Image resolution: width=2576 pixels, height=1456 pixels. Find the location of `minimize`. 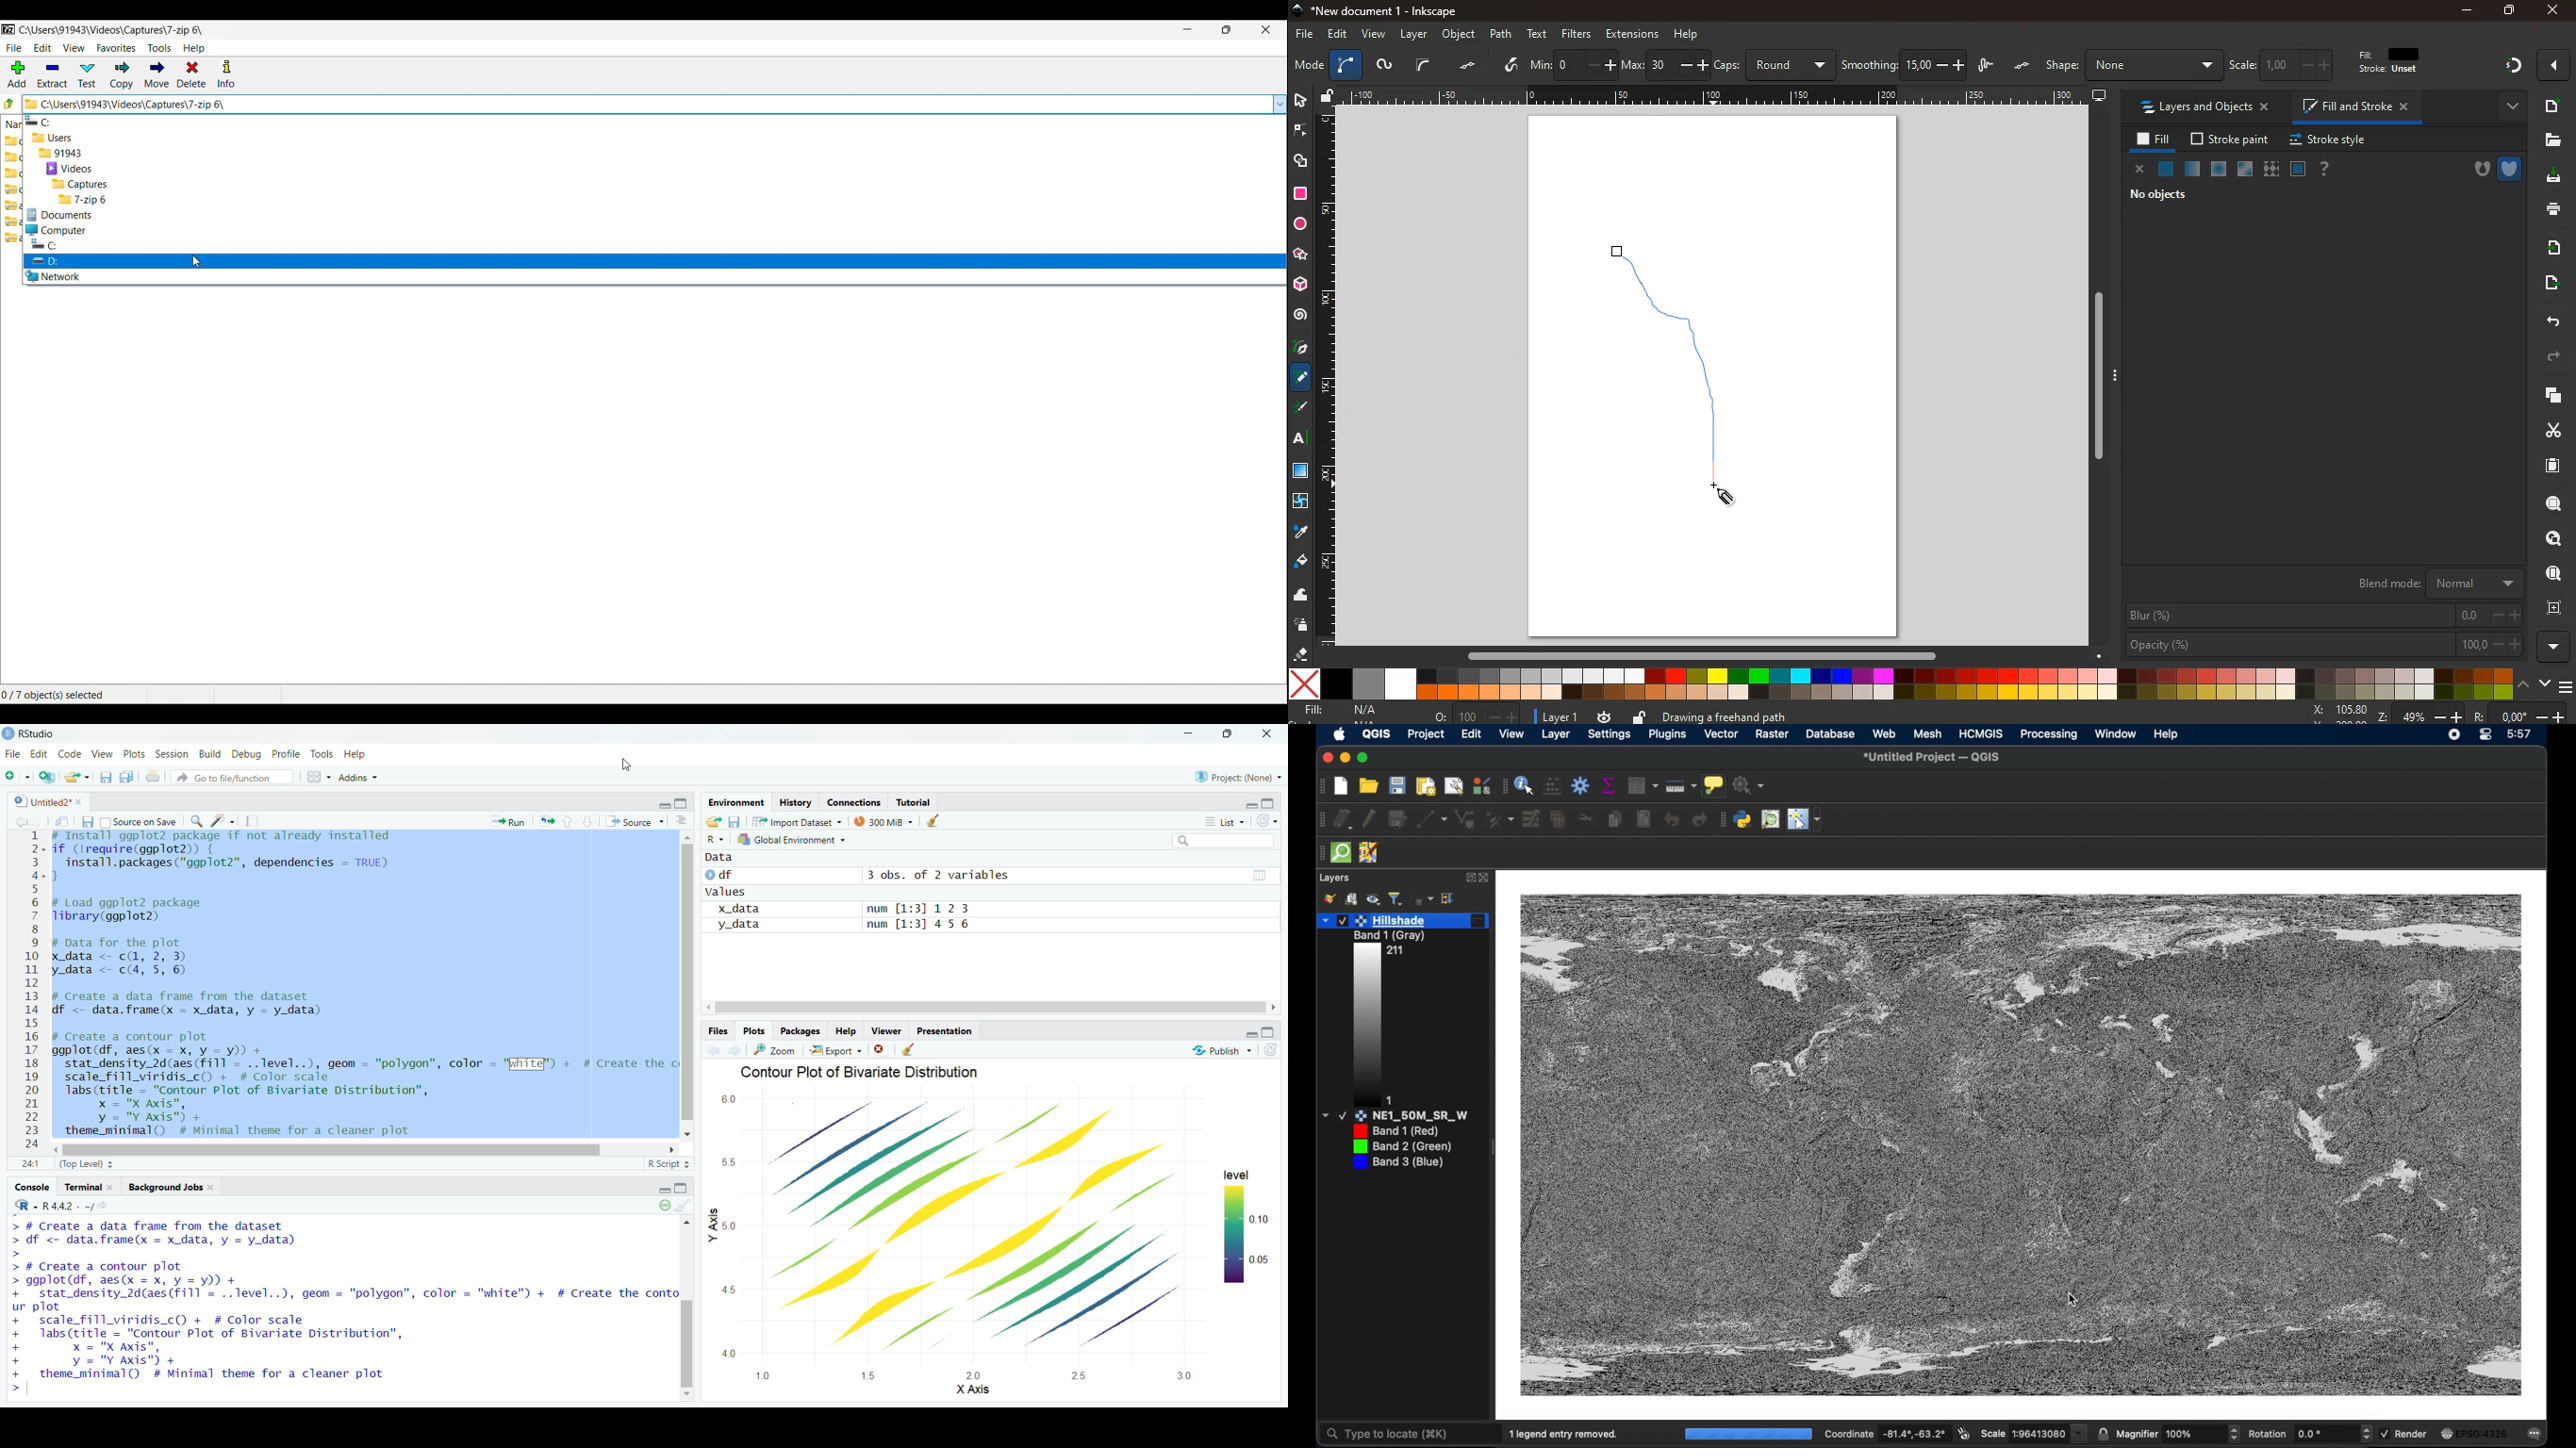

minimize is located at coordinates (1191, 735).